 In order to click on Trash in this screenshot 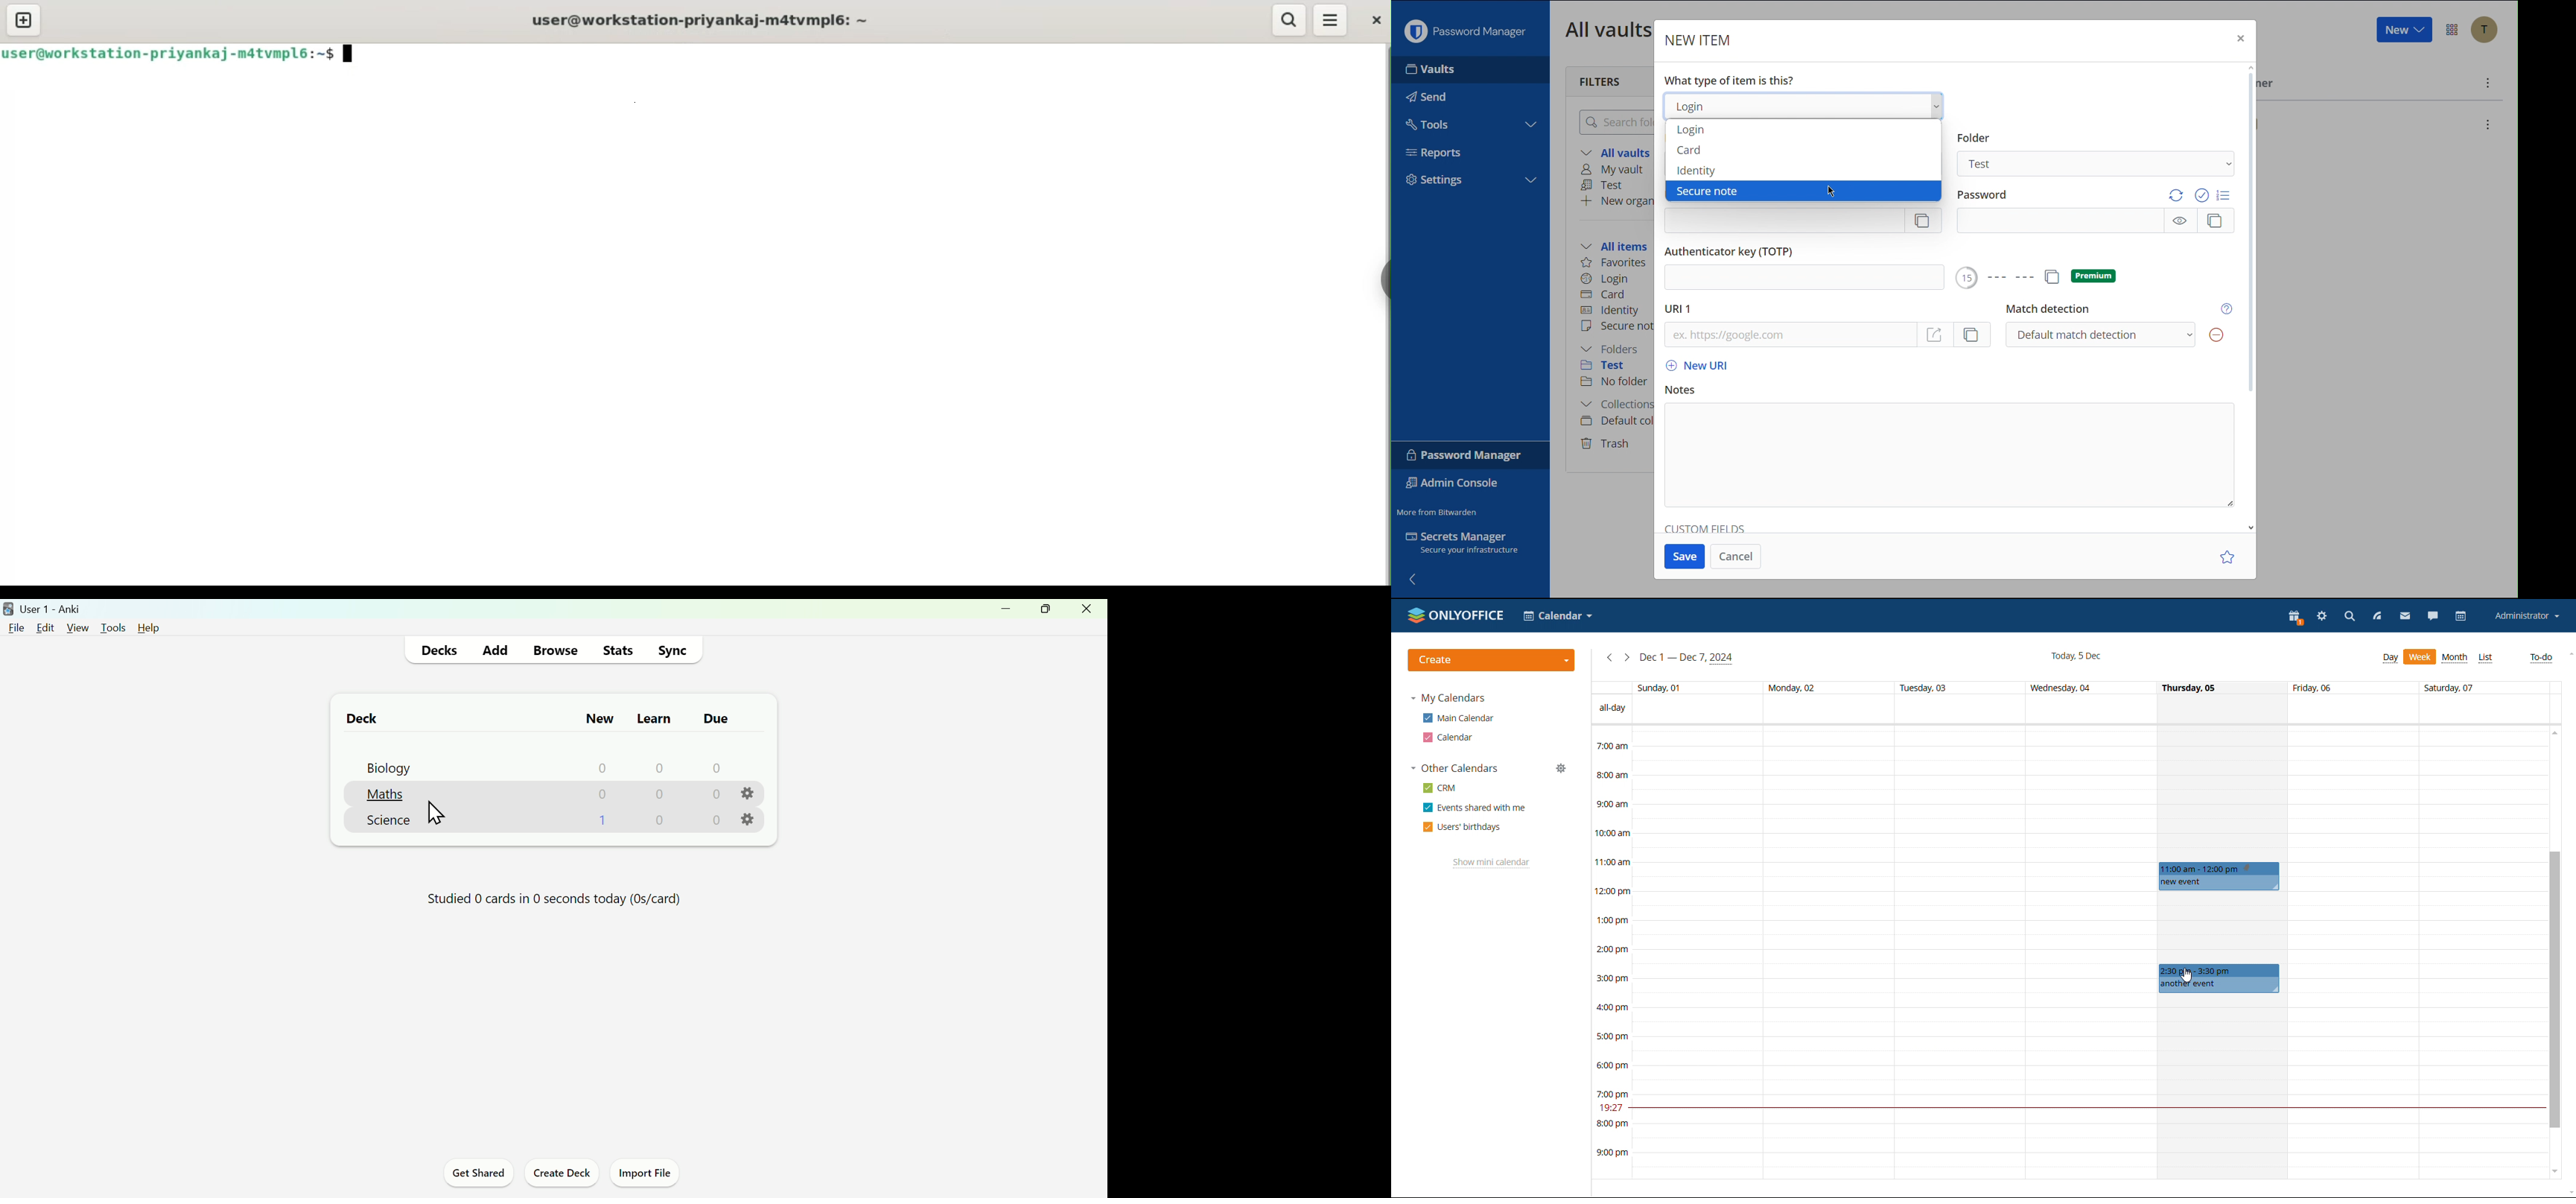, I will do `click(1607, 441)`.